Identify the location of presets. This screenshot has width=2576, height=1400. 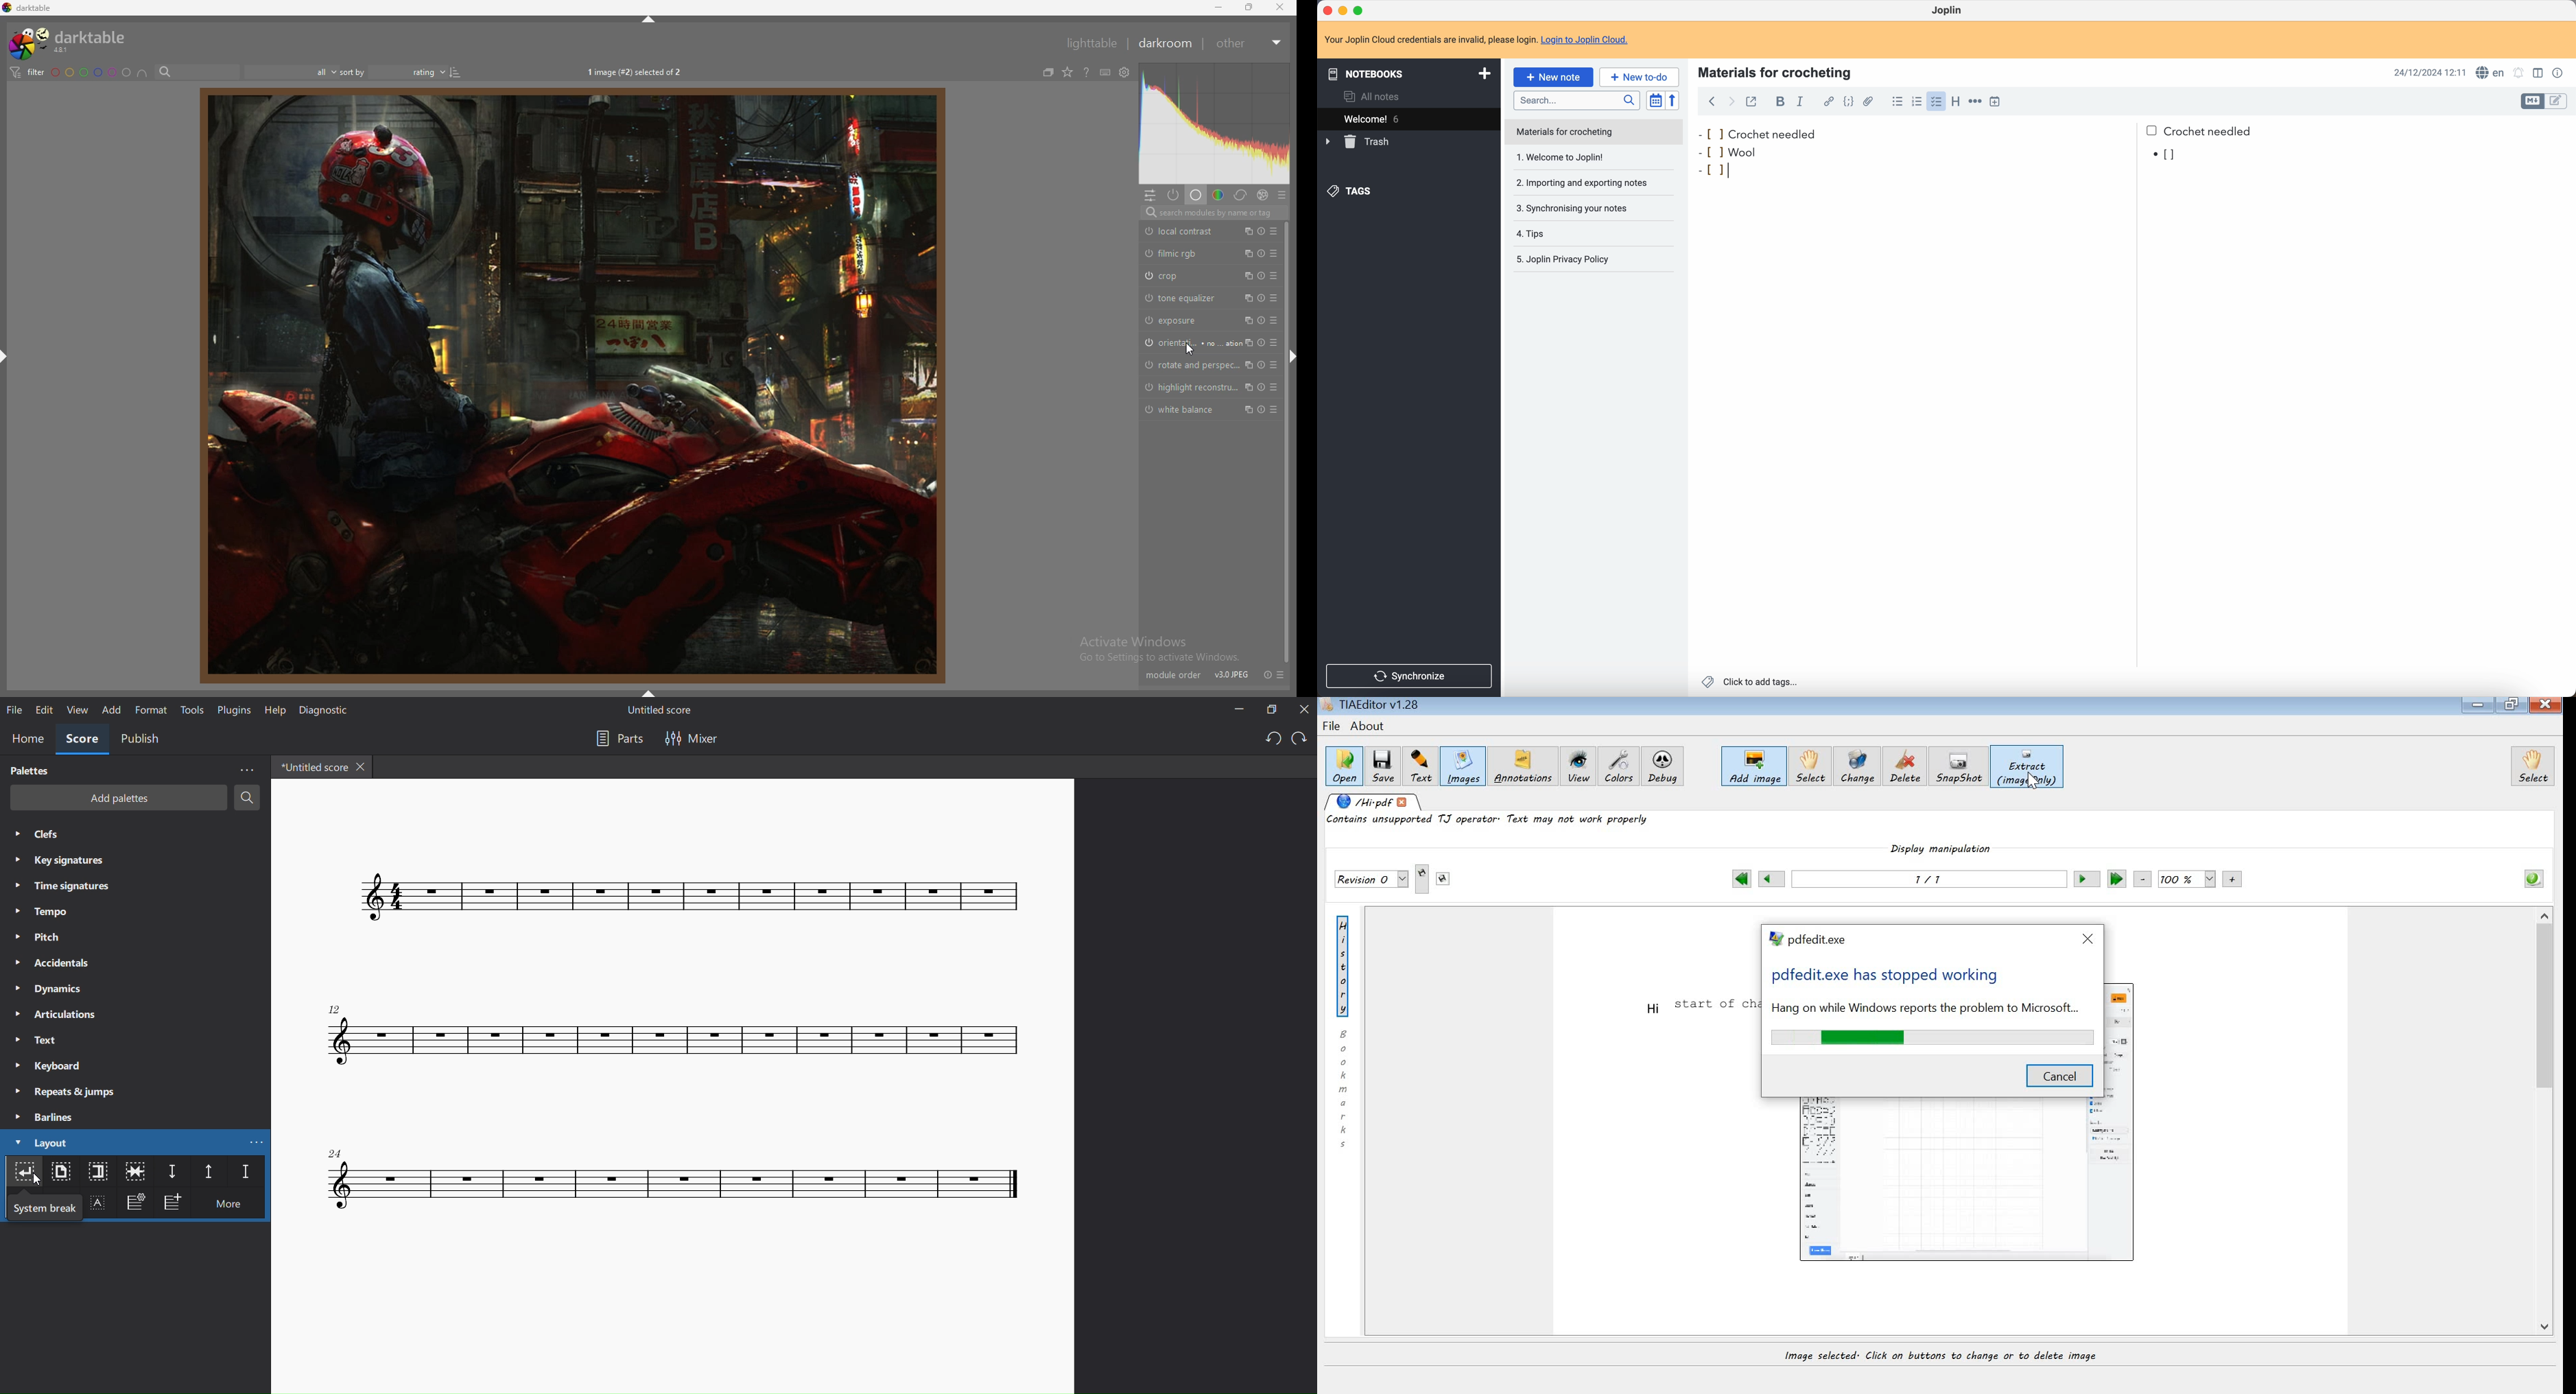
(1273, 253).